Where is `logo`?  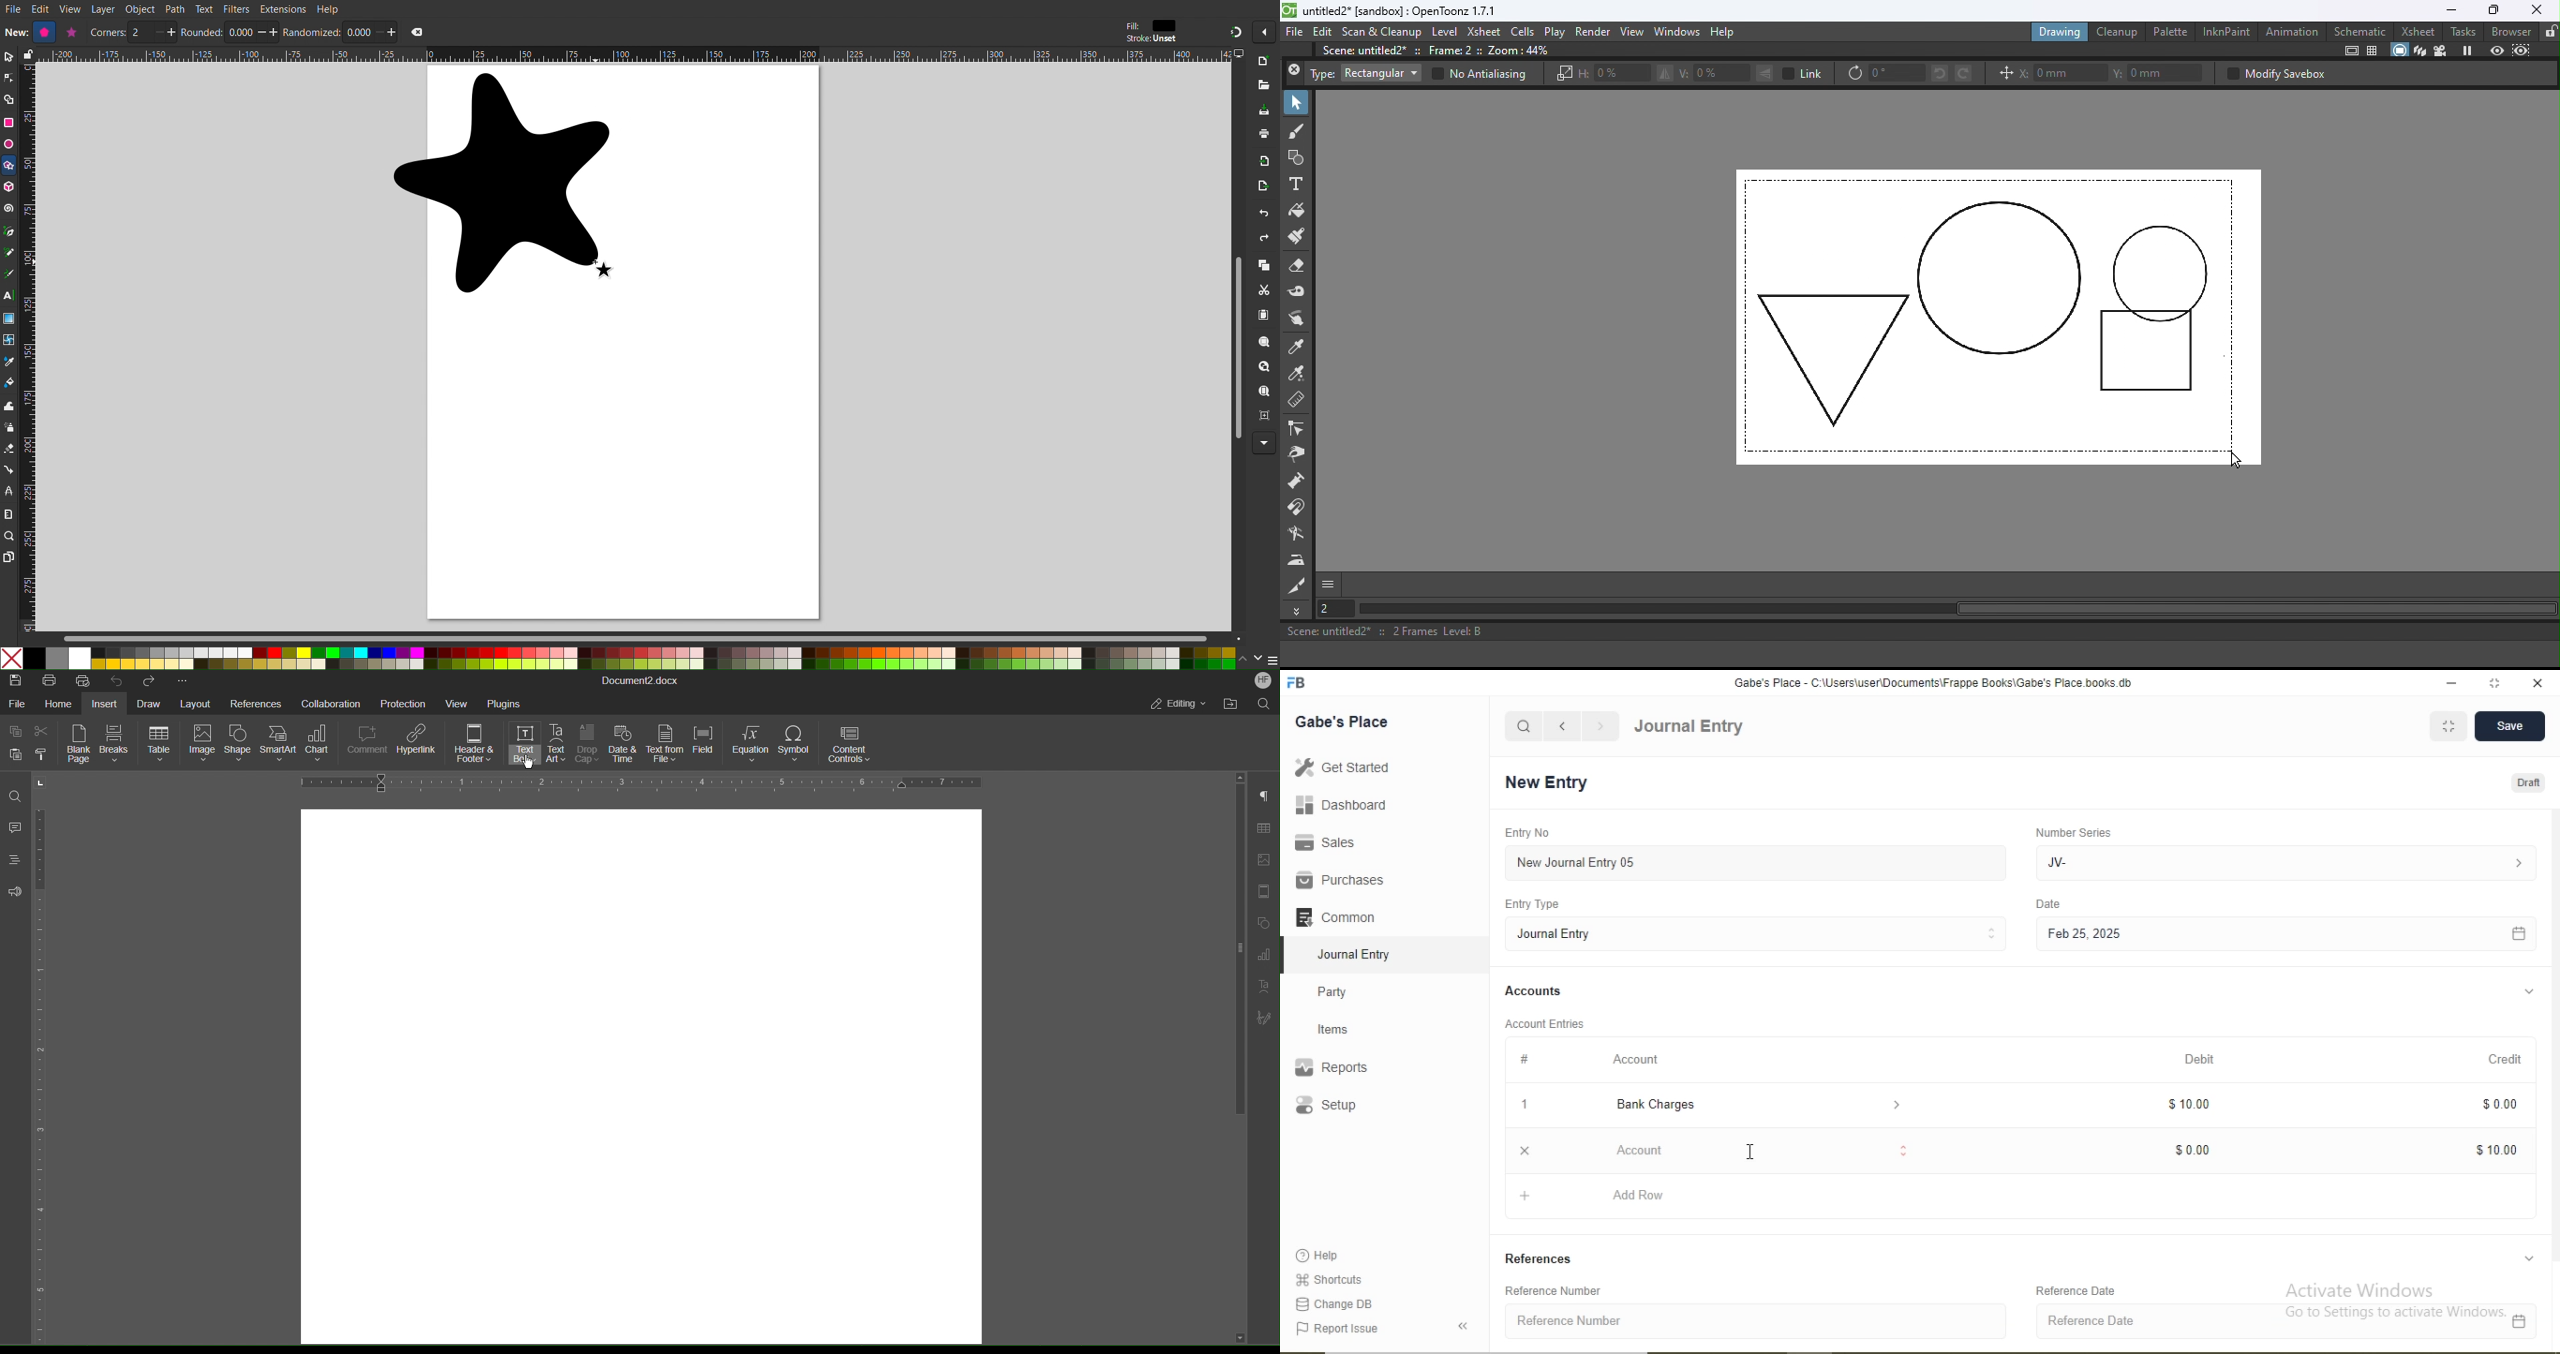 logo is located at coordinates (1298, 683).